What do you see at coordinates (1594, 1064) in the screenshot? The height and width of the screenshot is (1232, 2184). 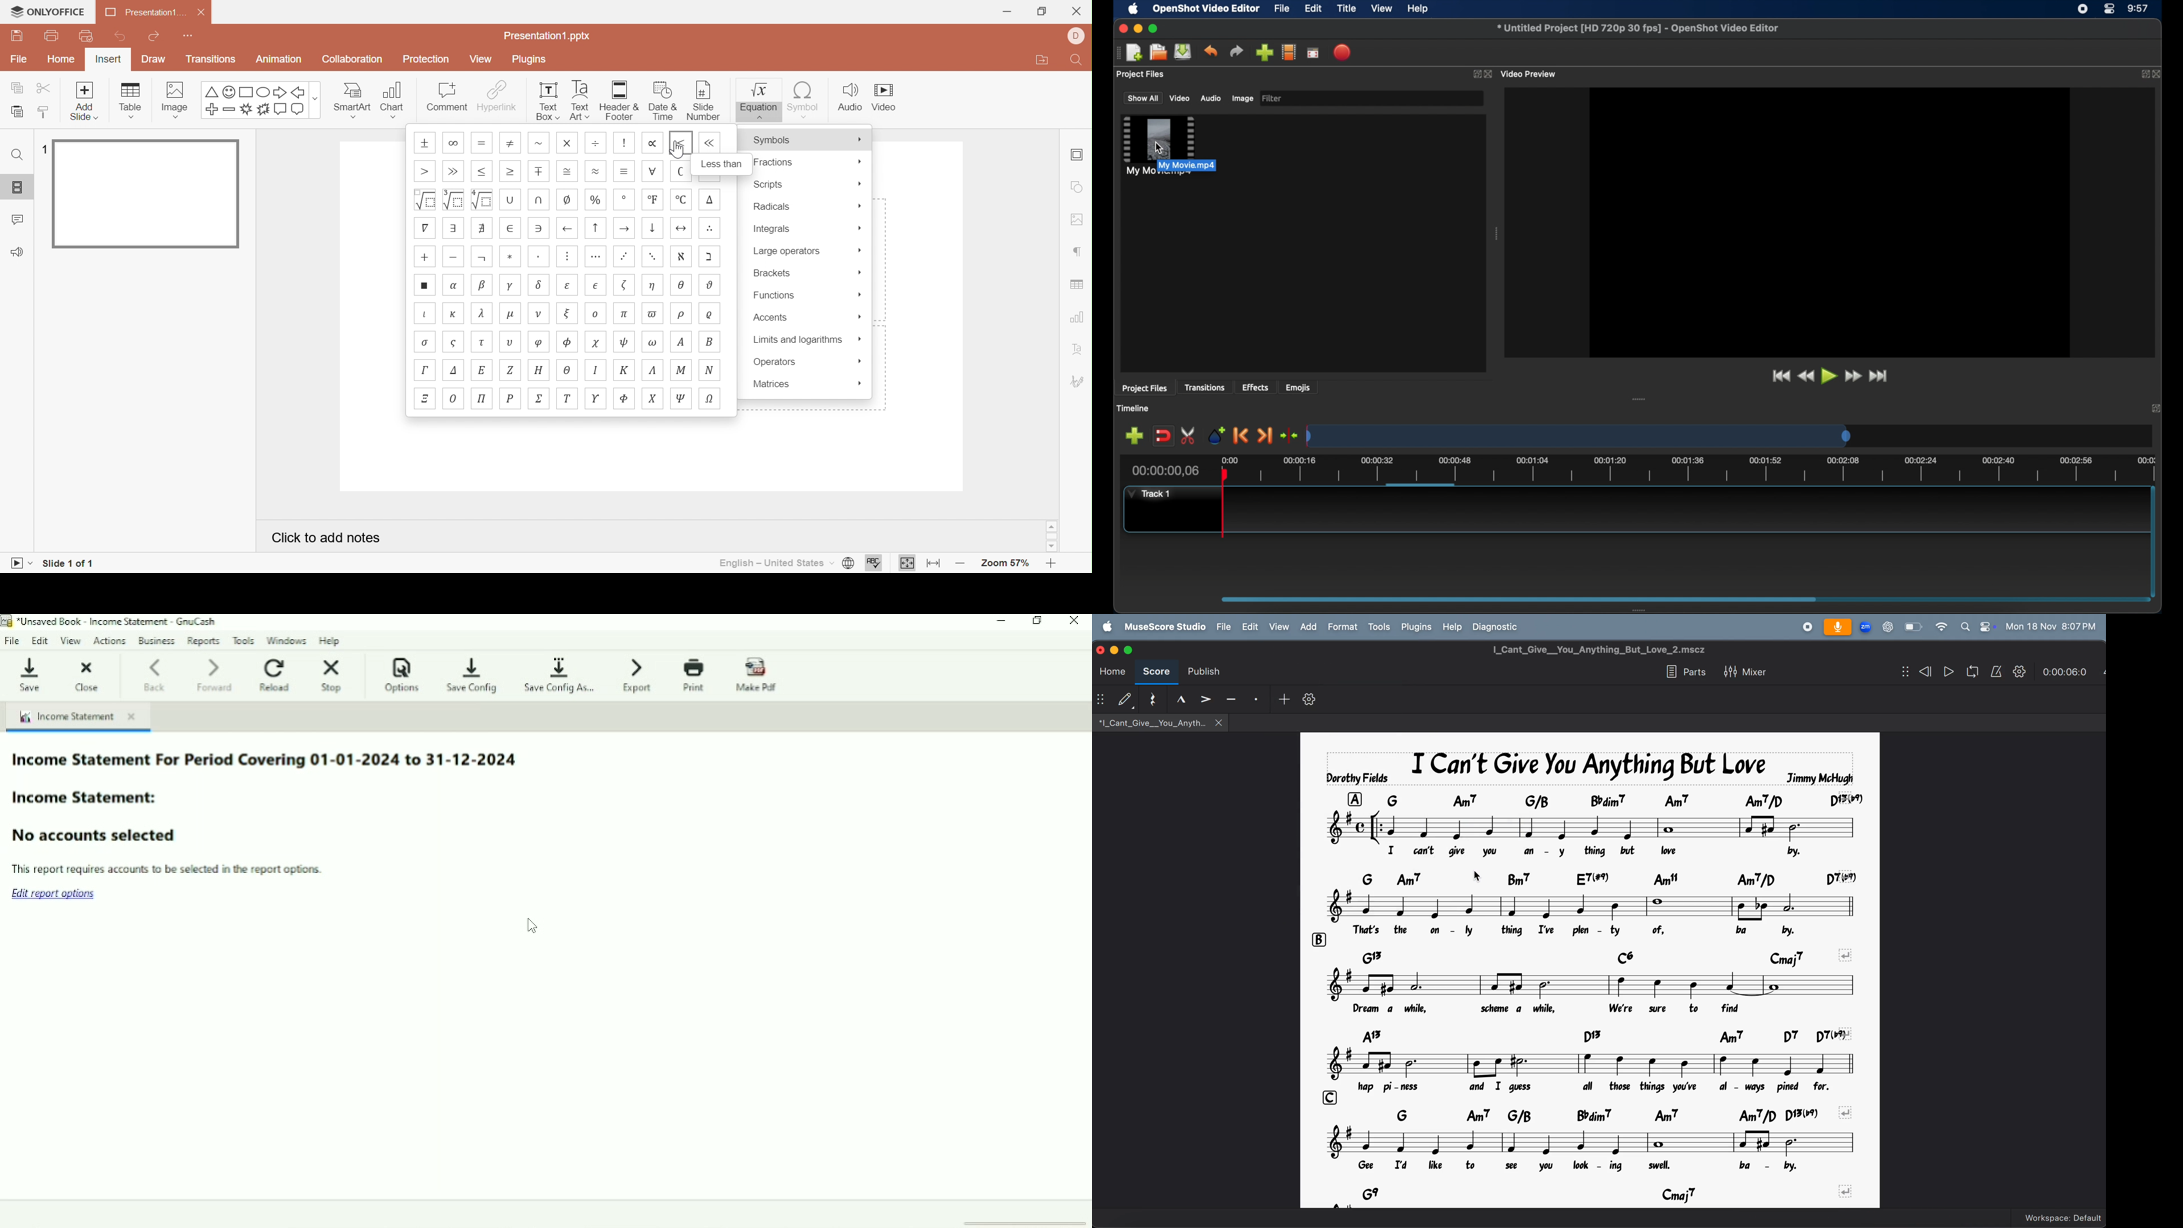 I see `notes` at bounding box center [1594, 1064].